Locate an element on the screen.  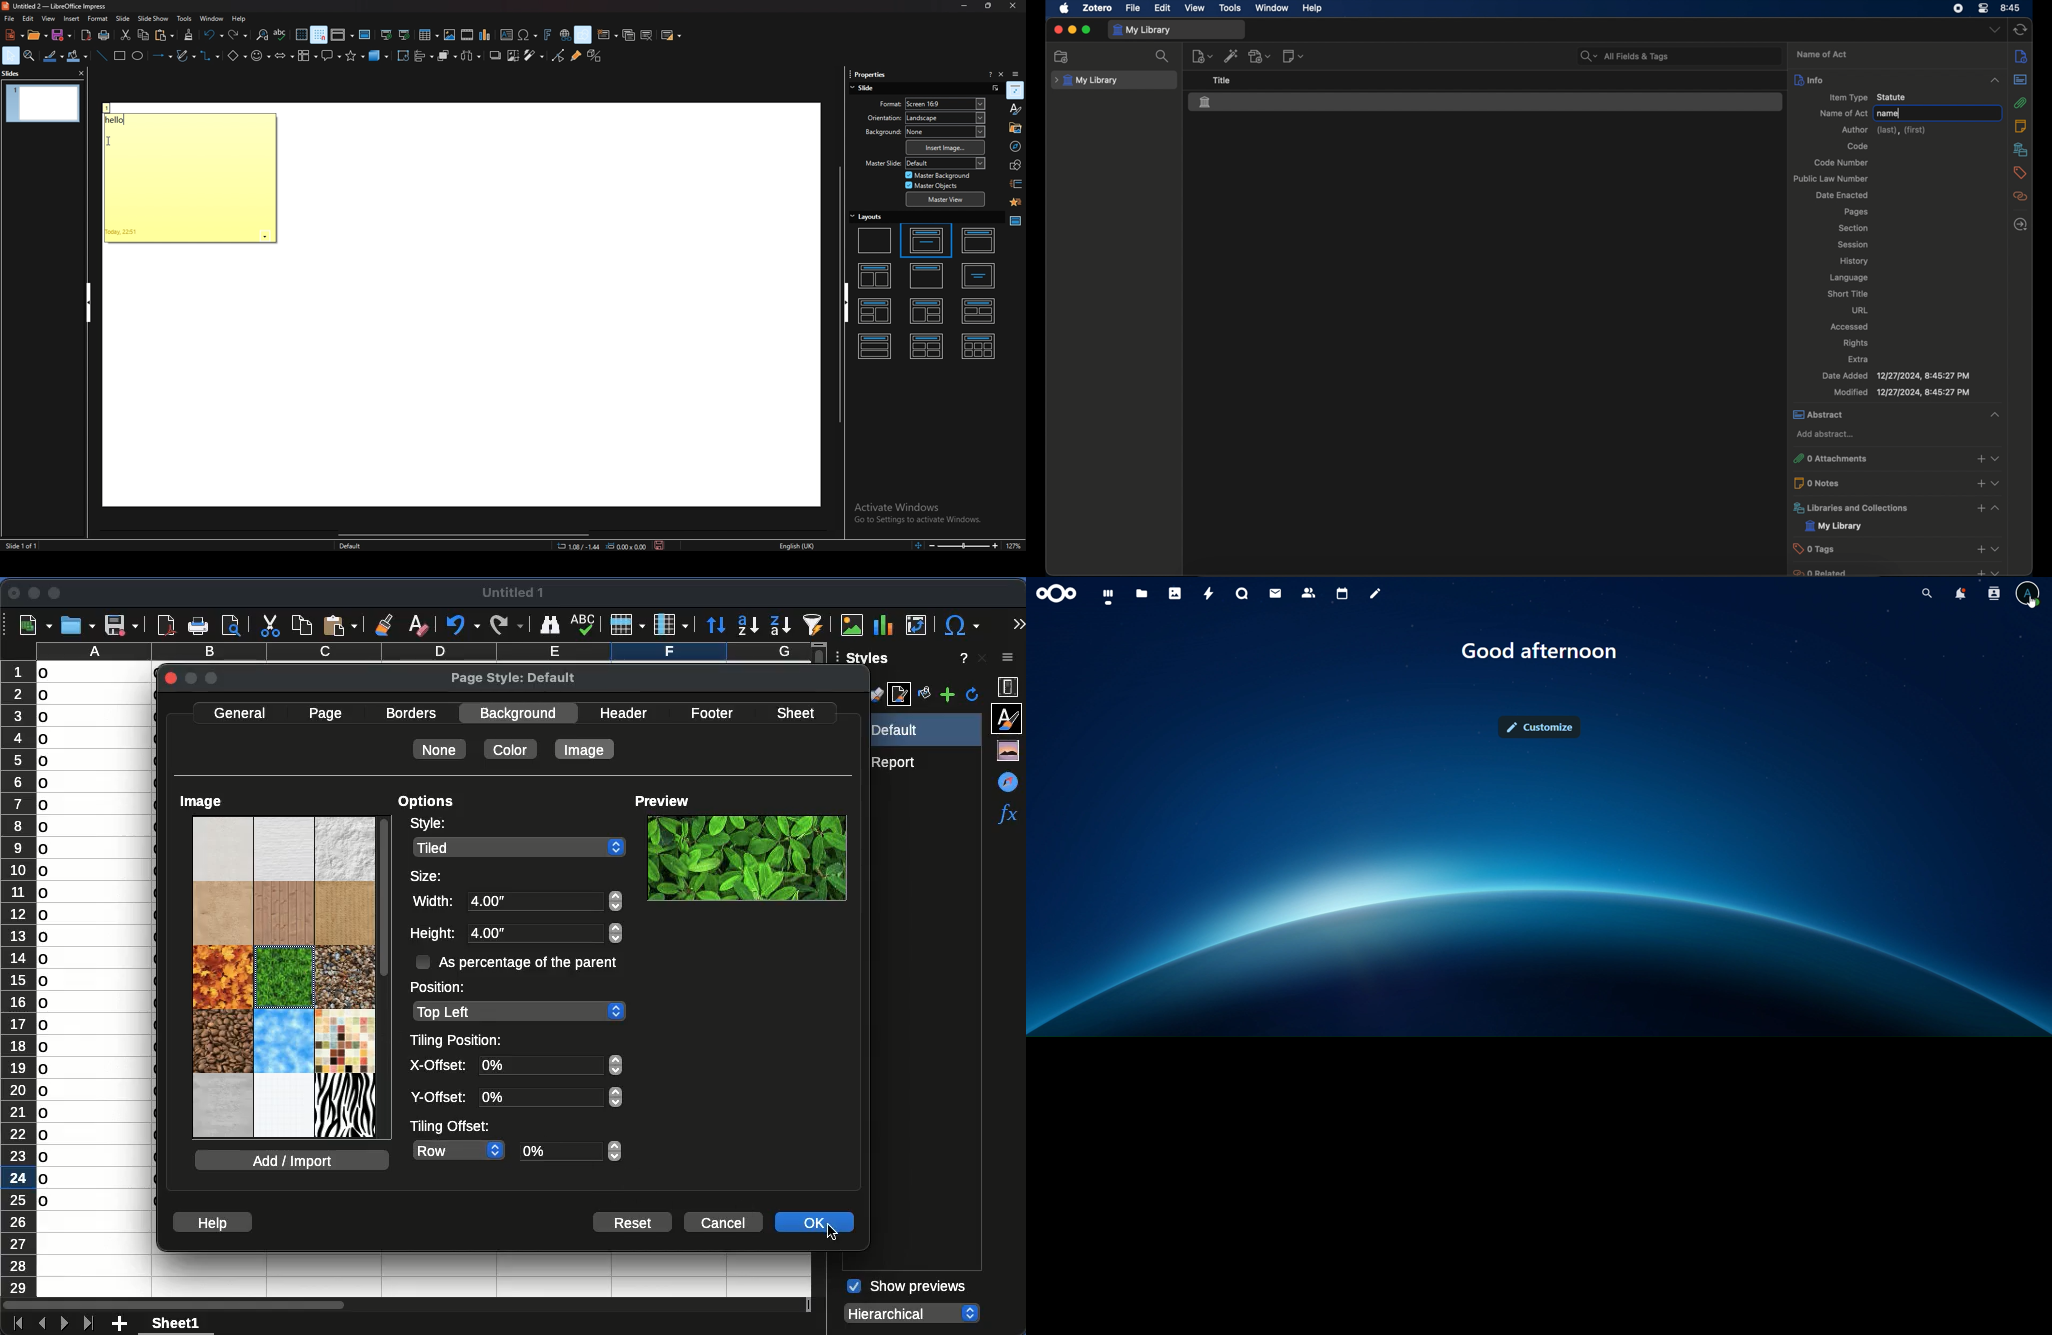
add attachments is located at coordinates (1979, 459).